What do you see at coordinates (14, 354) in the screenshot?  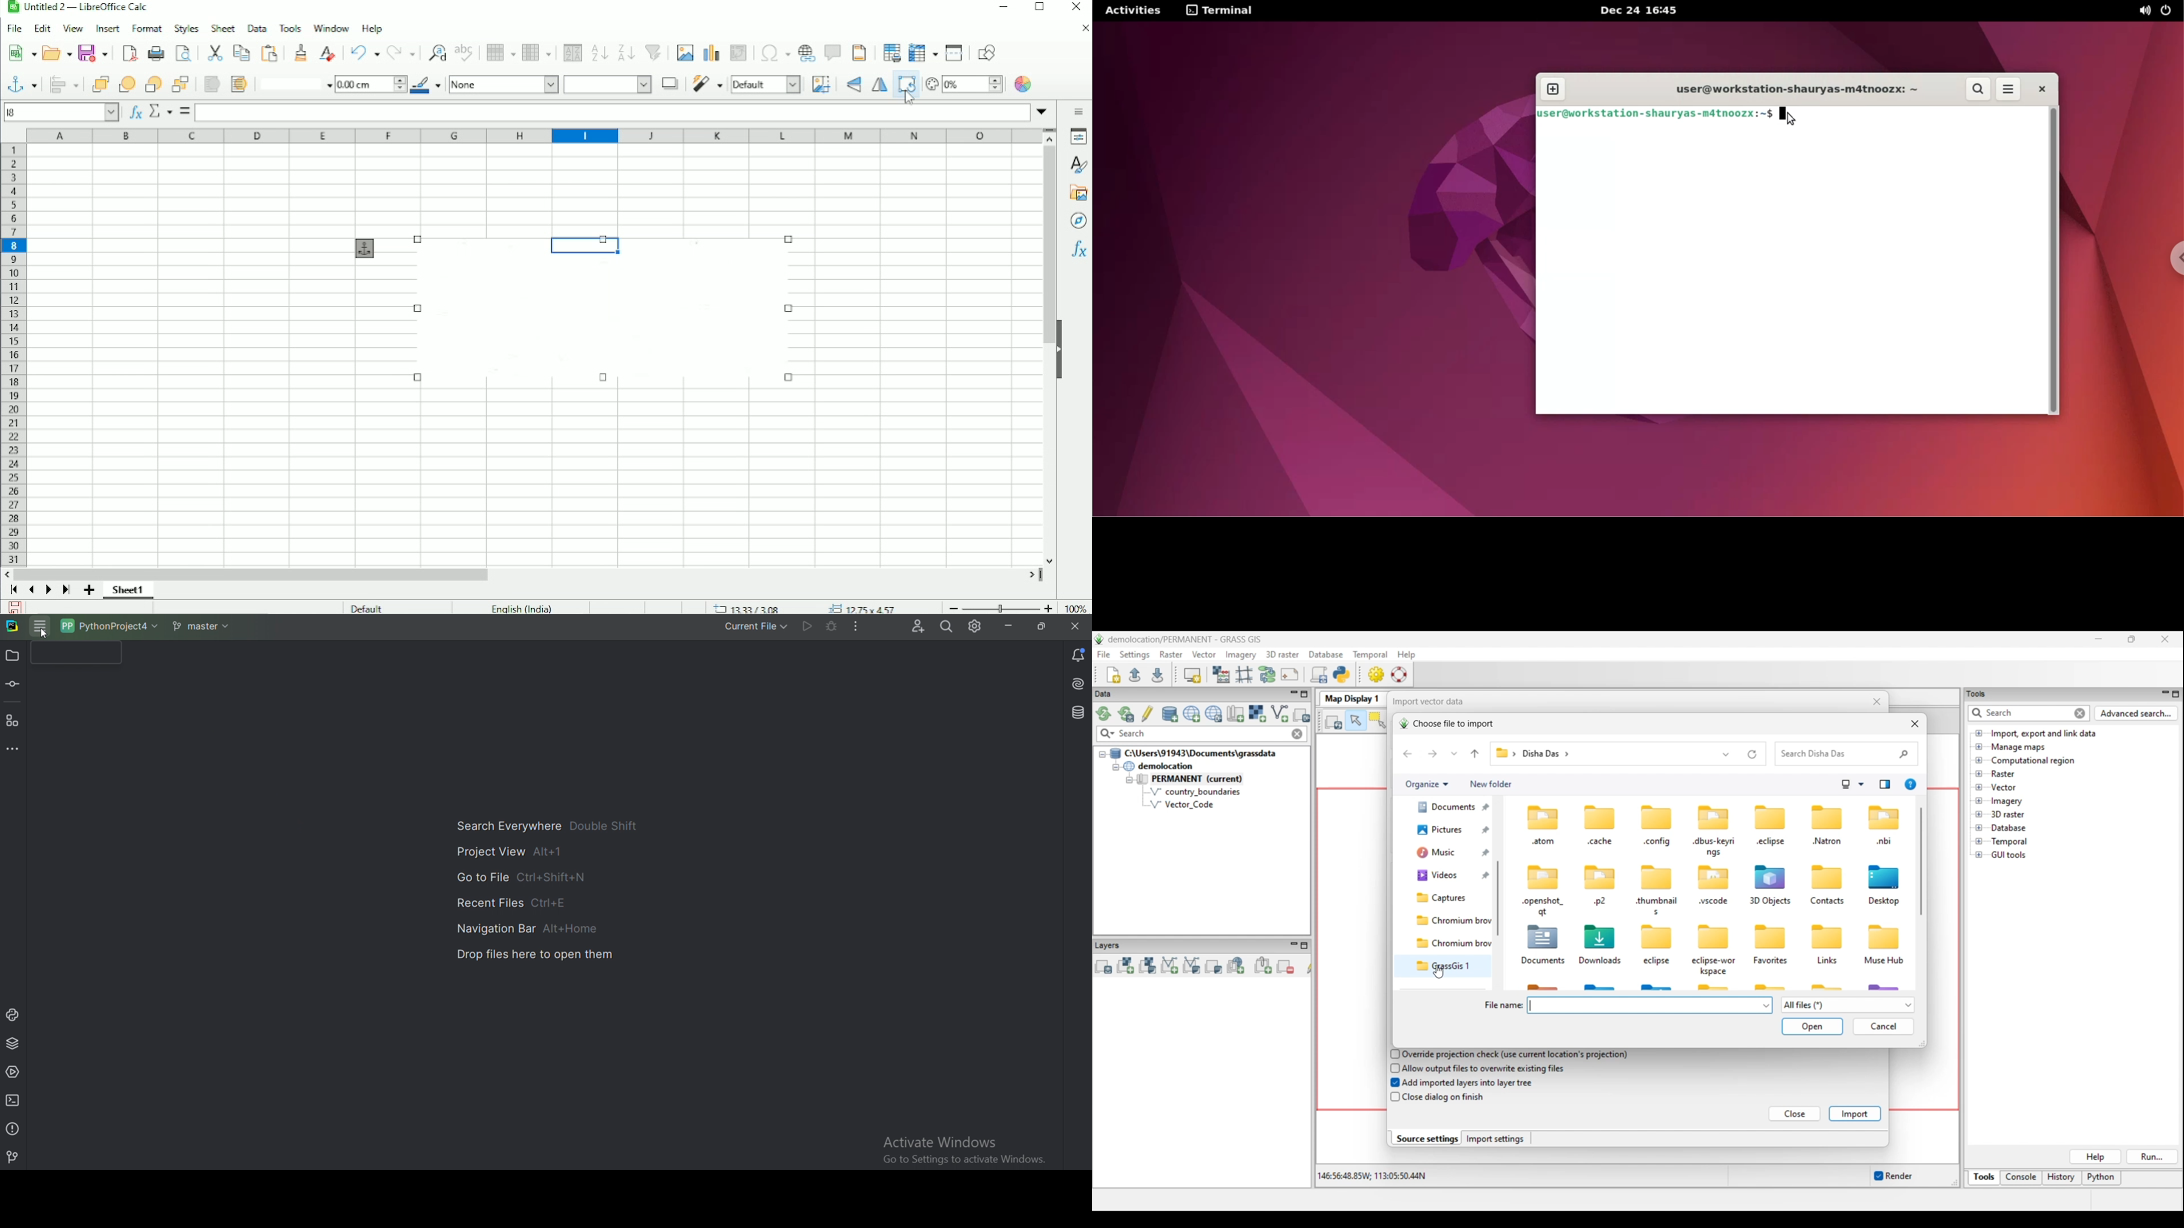 I see `Row headings` at bounding box center [14, 354].